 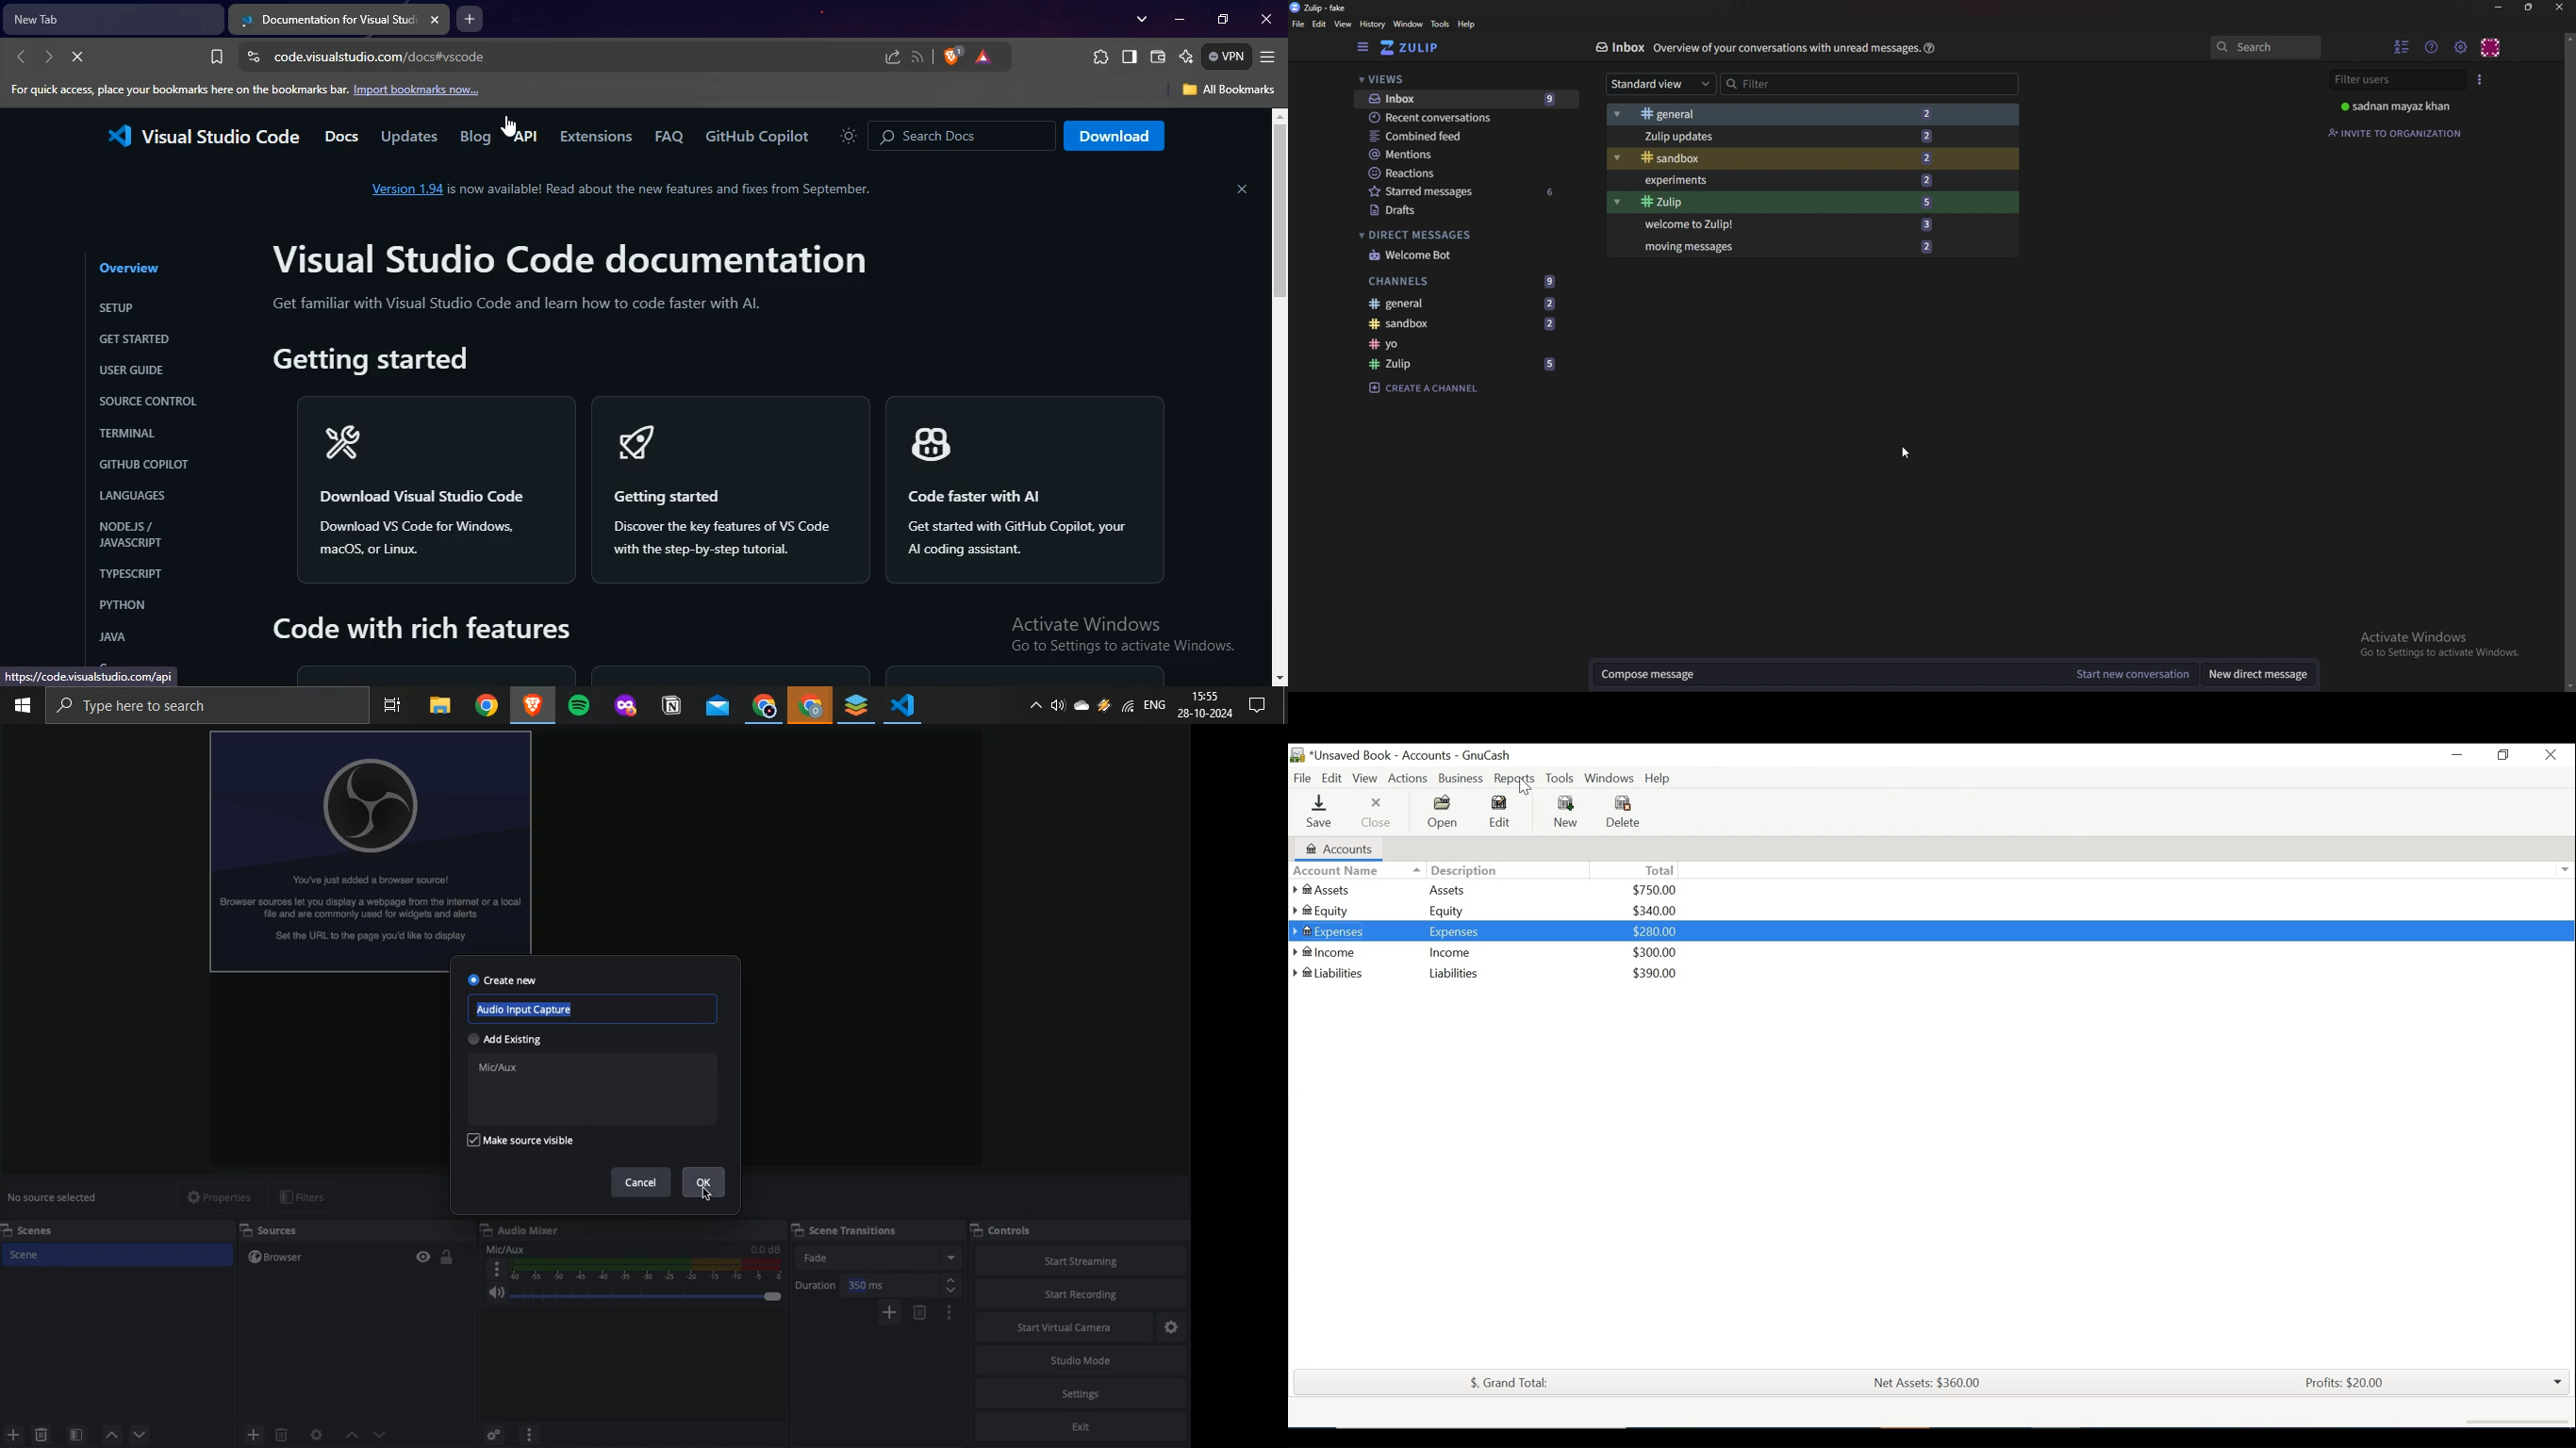 I want to click on SETUP, so click(x=124, y=304).